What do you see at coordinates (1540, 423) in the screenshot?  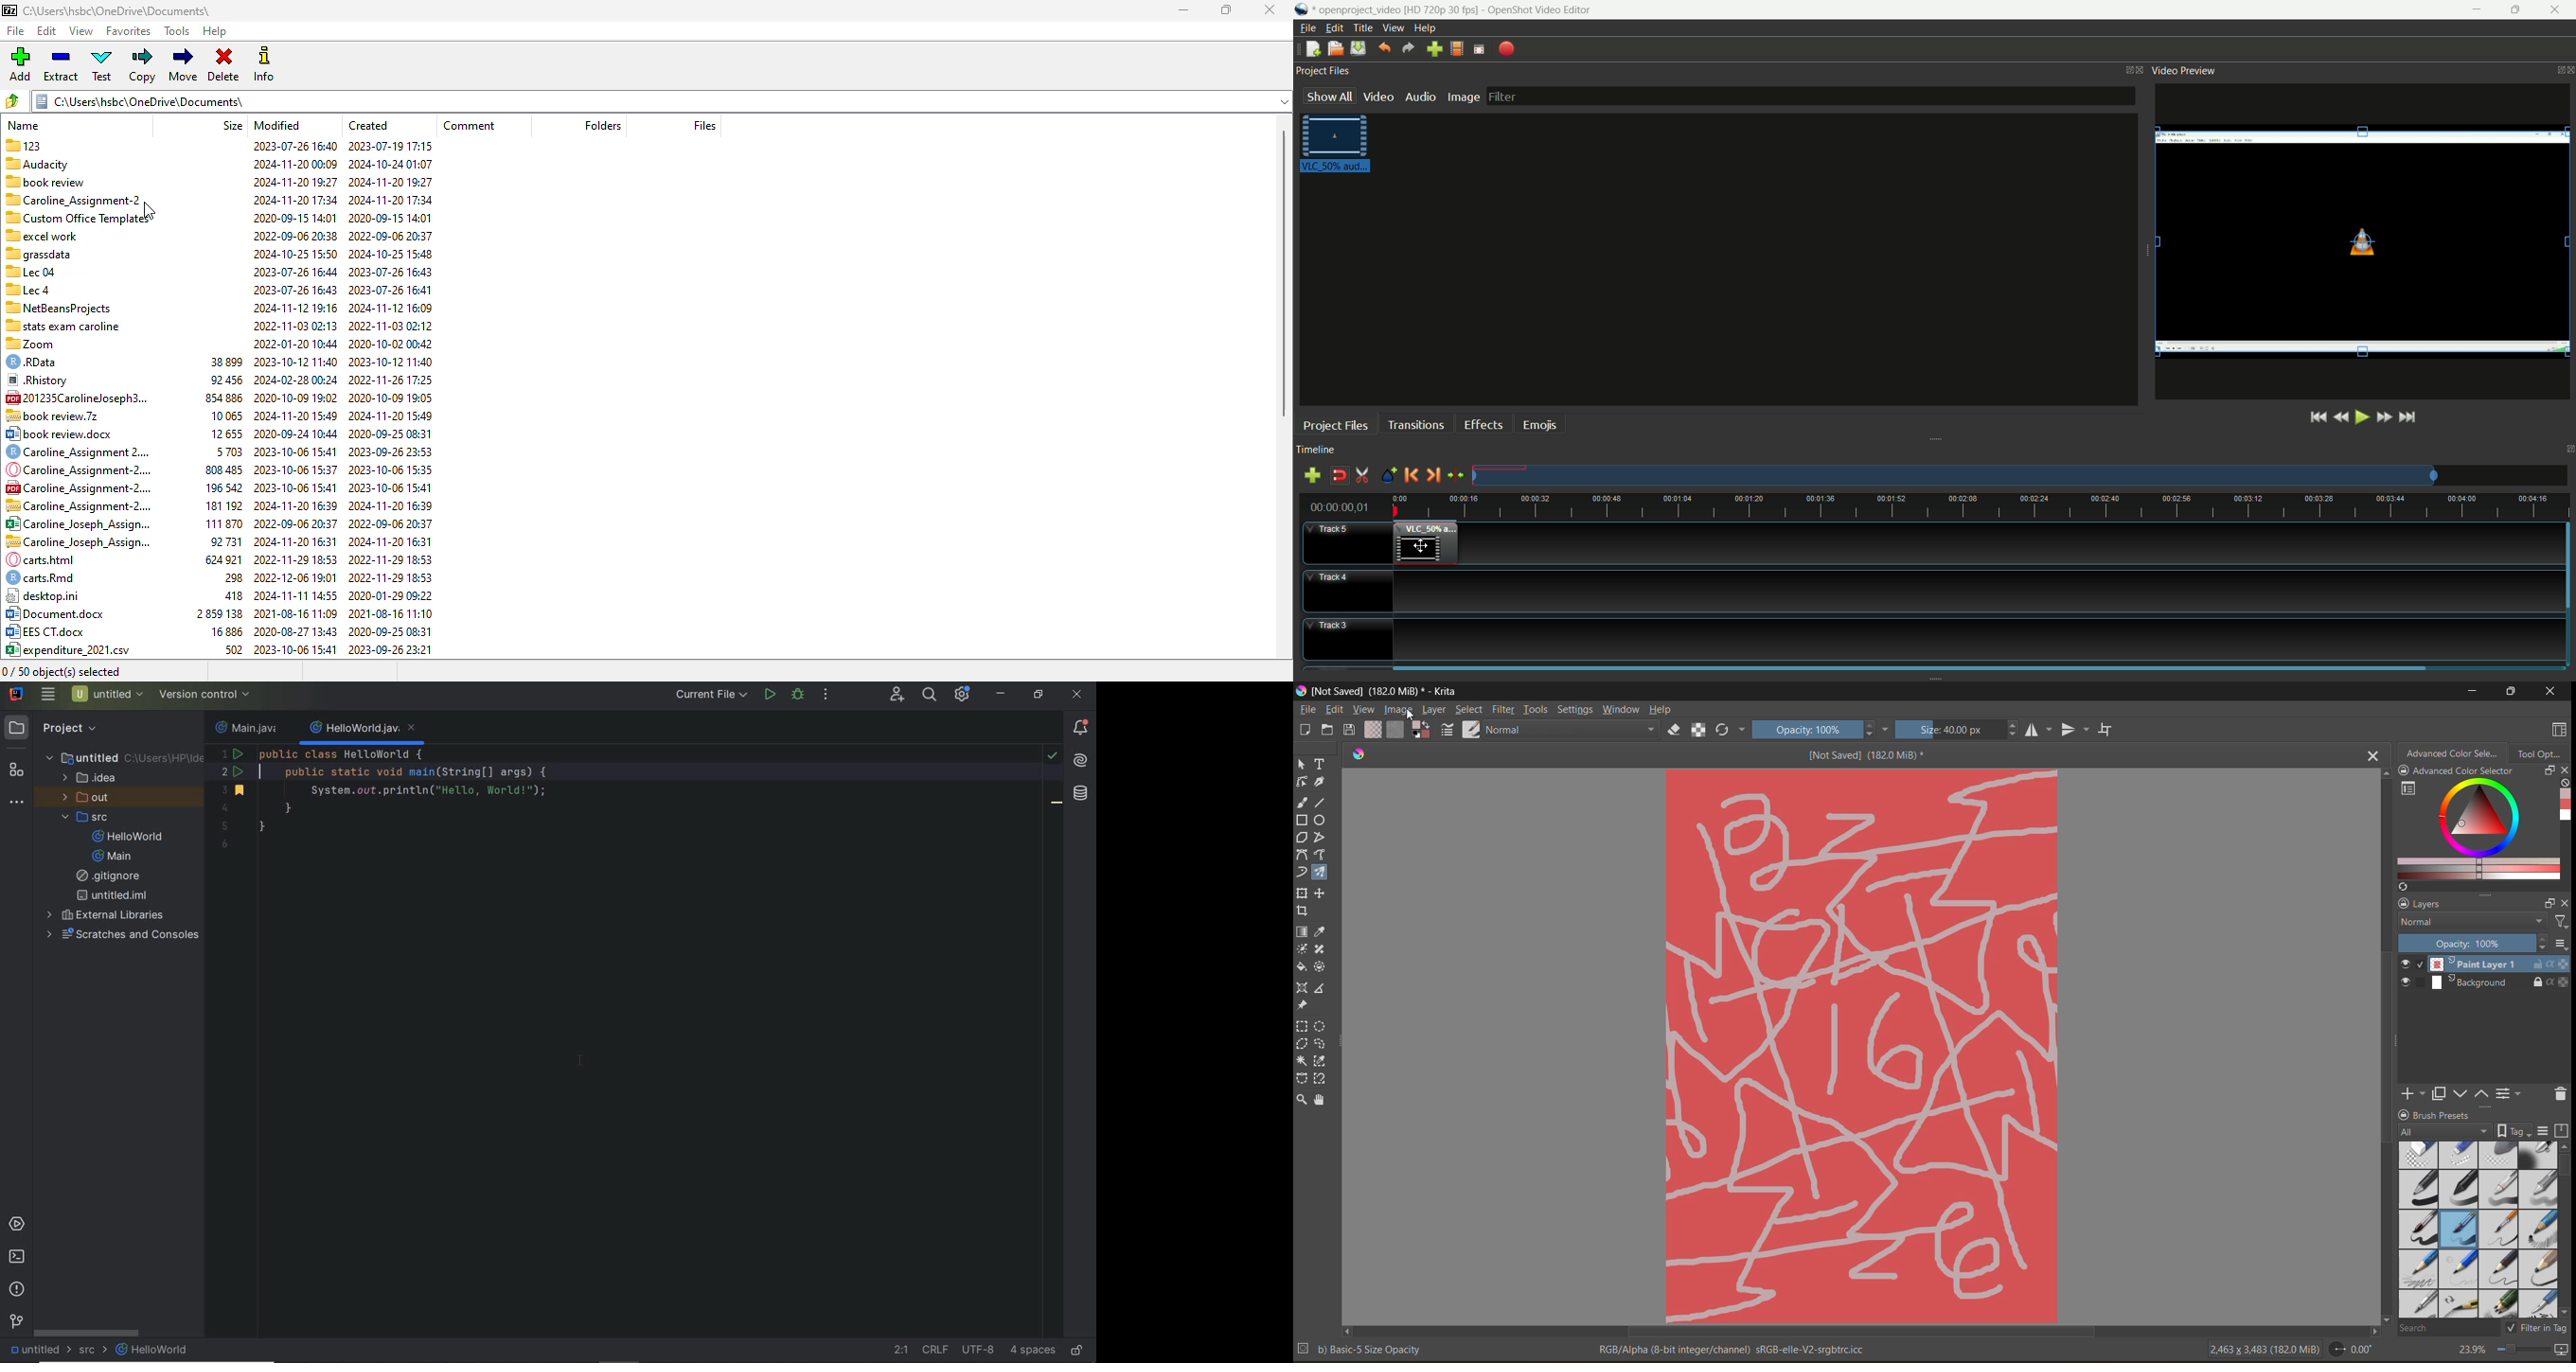 I see `emojis` at bounding box center [1540, 423].